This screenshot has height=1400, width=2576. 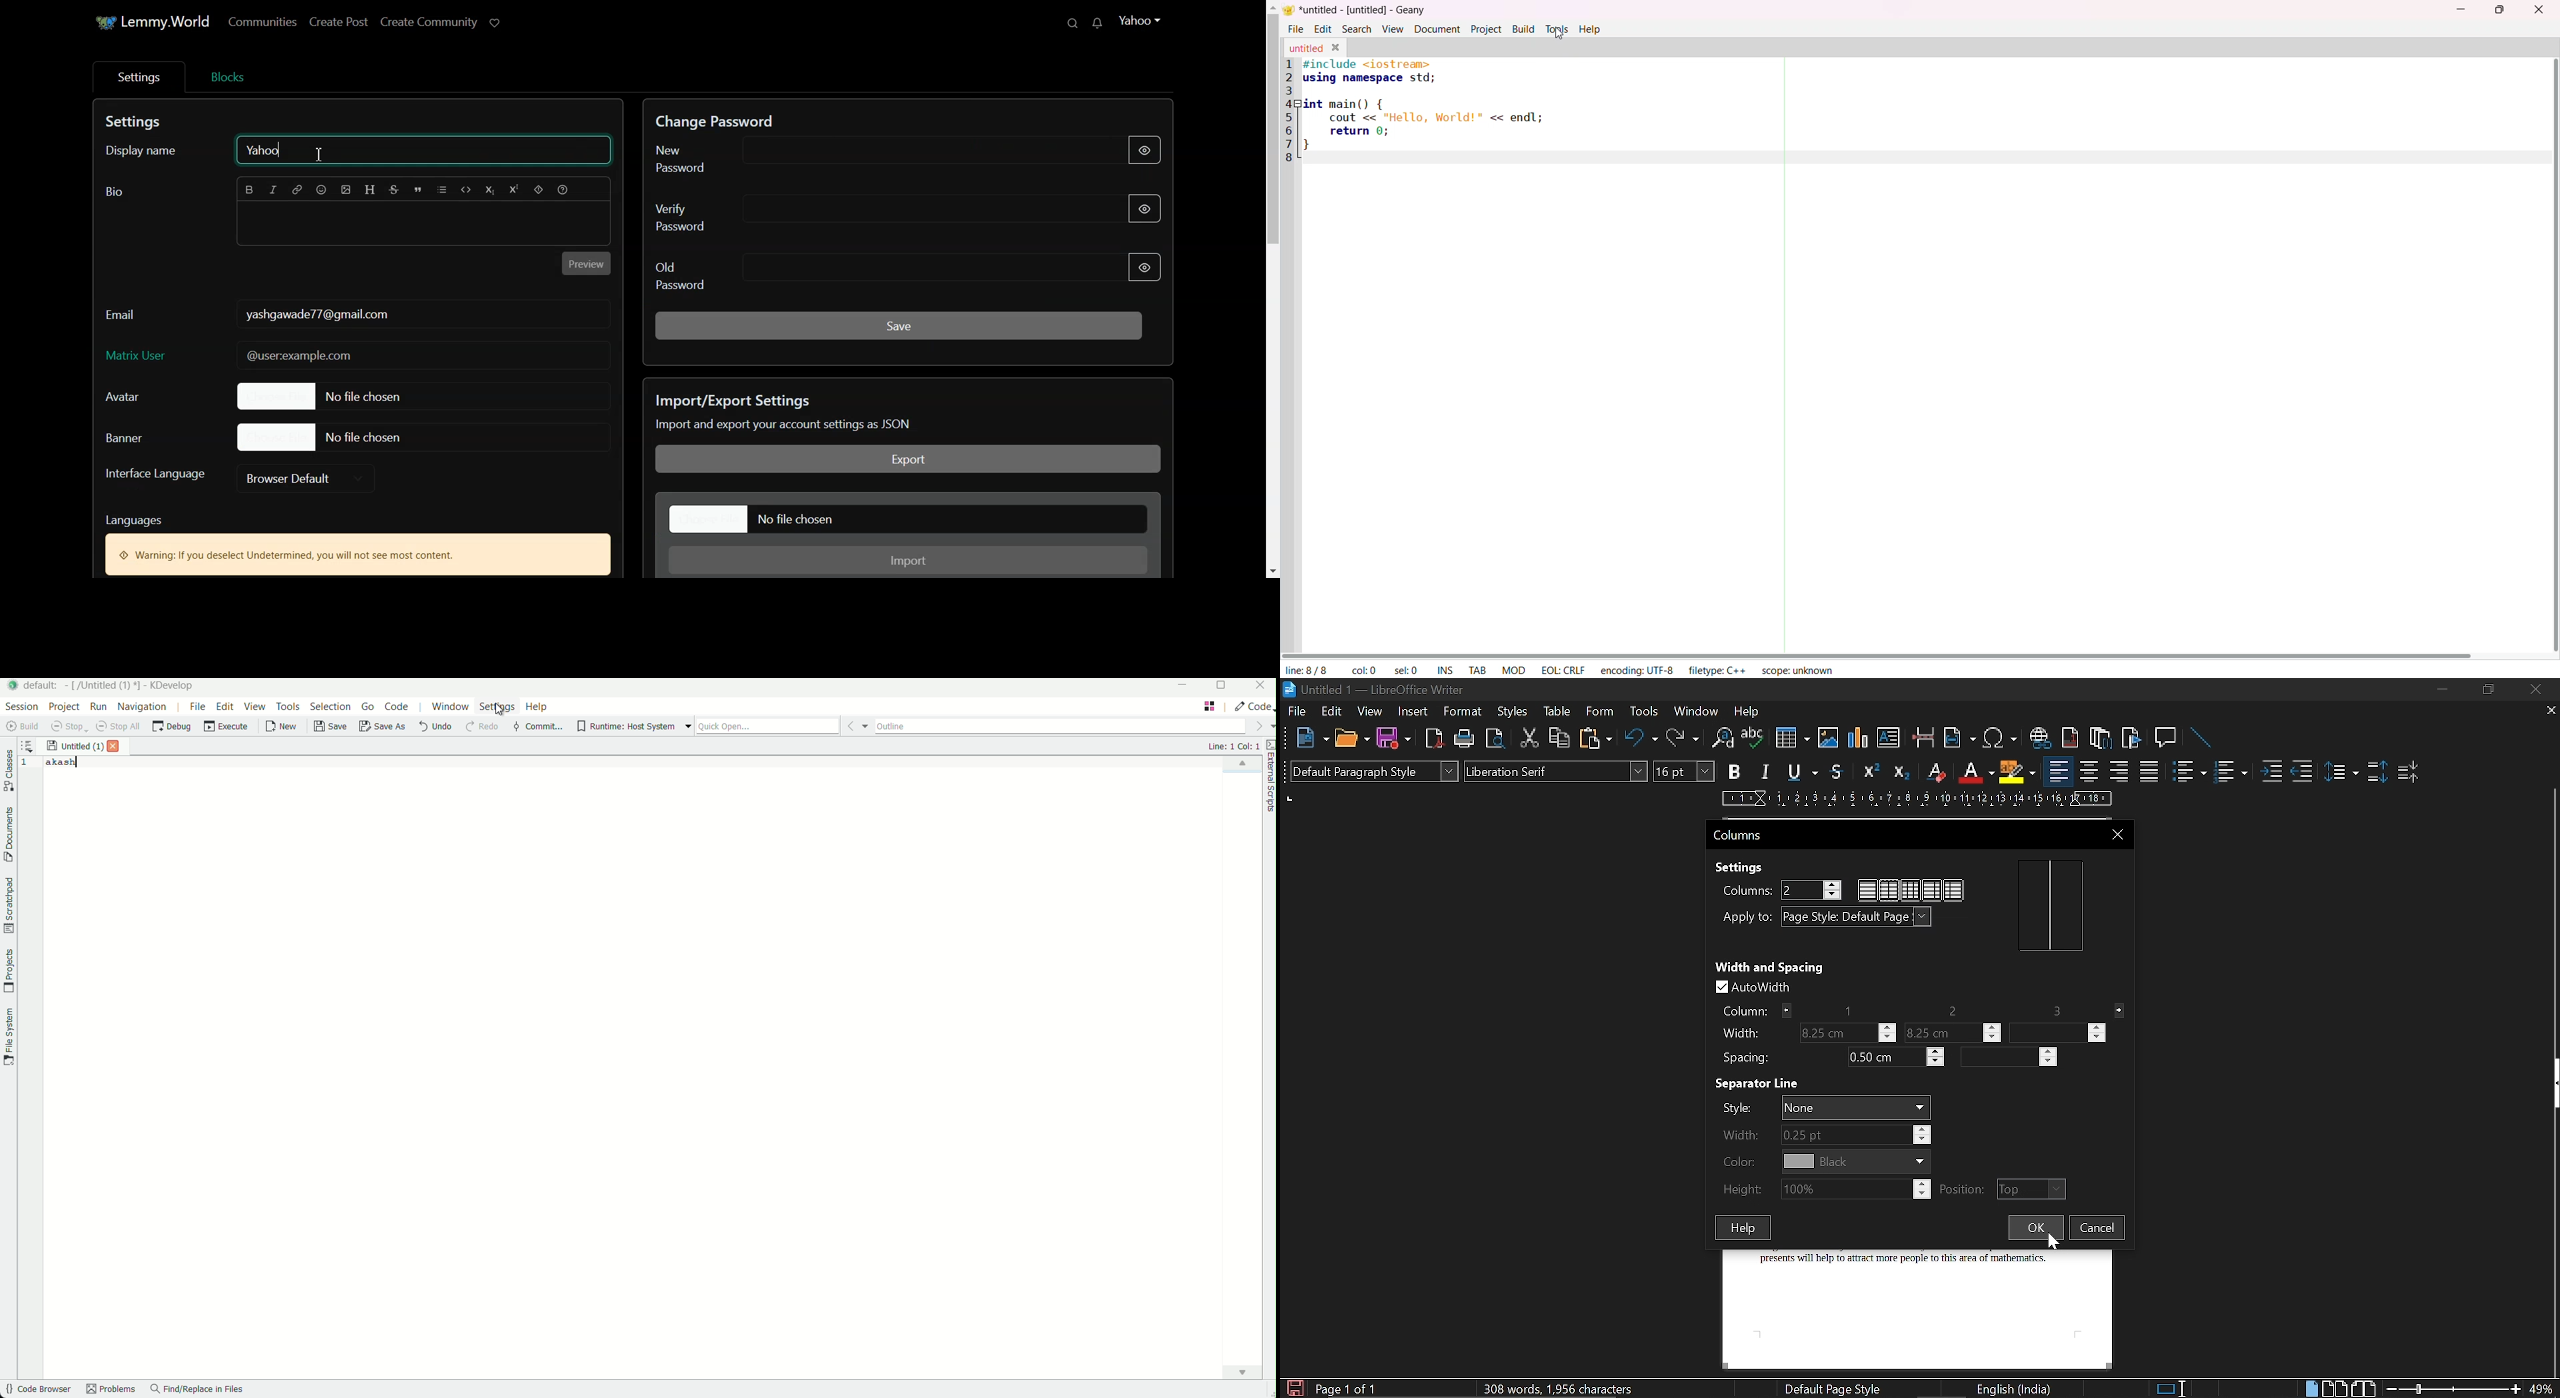 What do you see at coordinates (1917, 799) in the screenshot?
I see `Scale` at bounding box center [1917, 799].